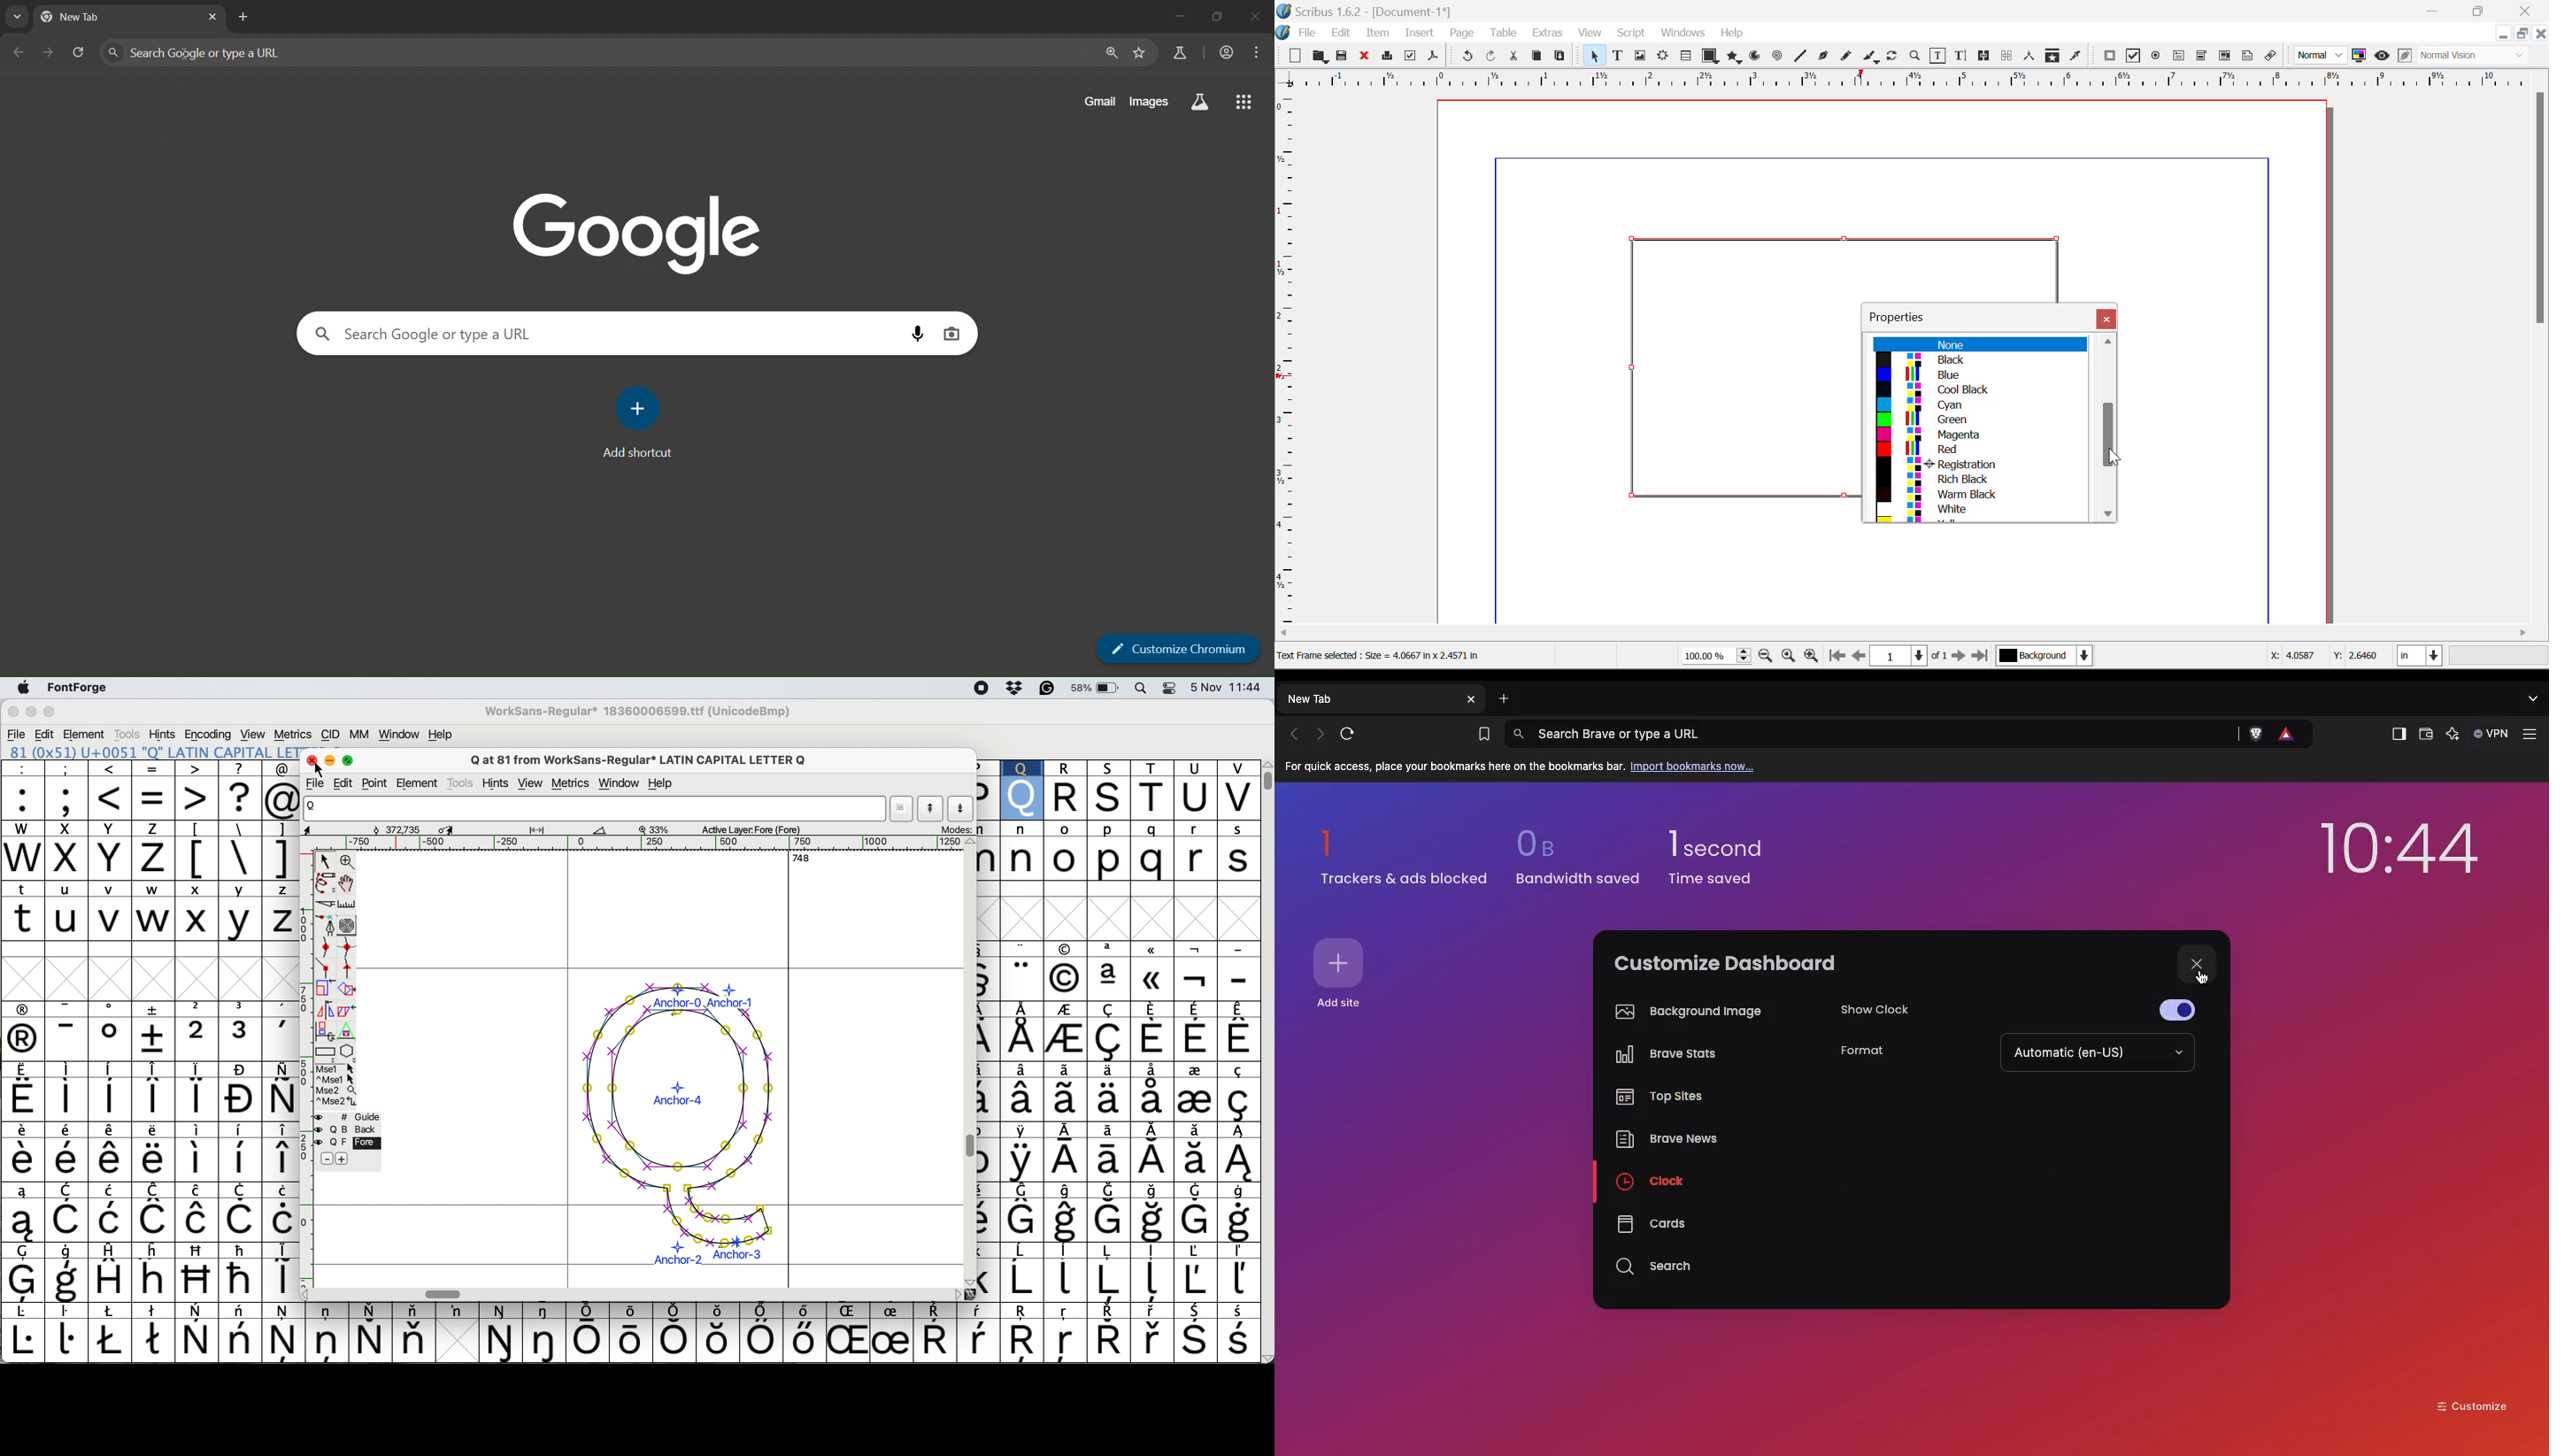  I want to click on skew the selection, so click(346, 1010).